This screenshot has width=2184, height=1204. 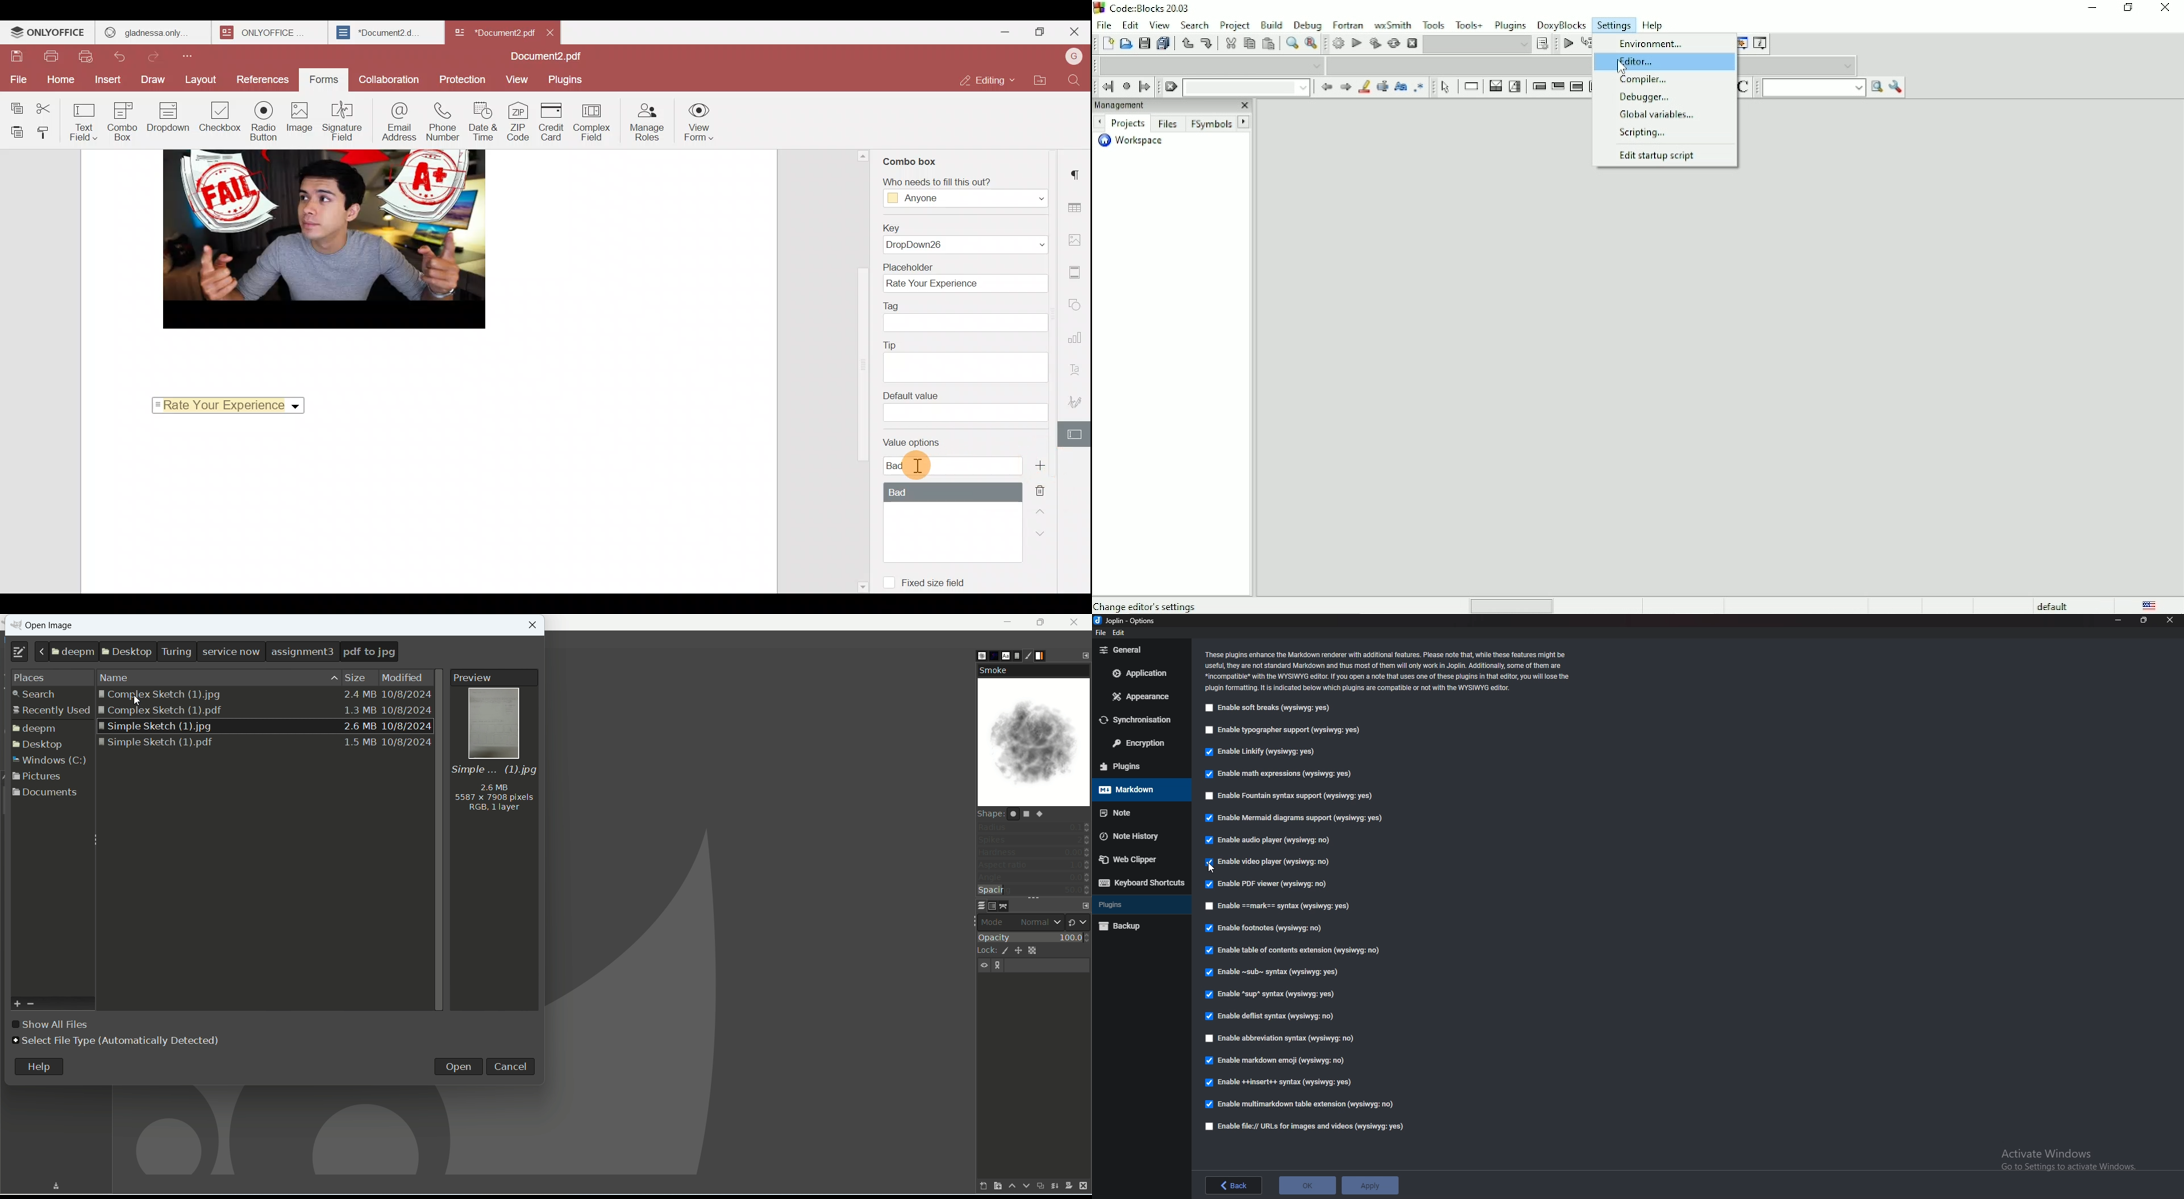 What do you see at coordinates (1215, 869) in the screenshot?
I see `cursor` at bounding box center [1215, 869].